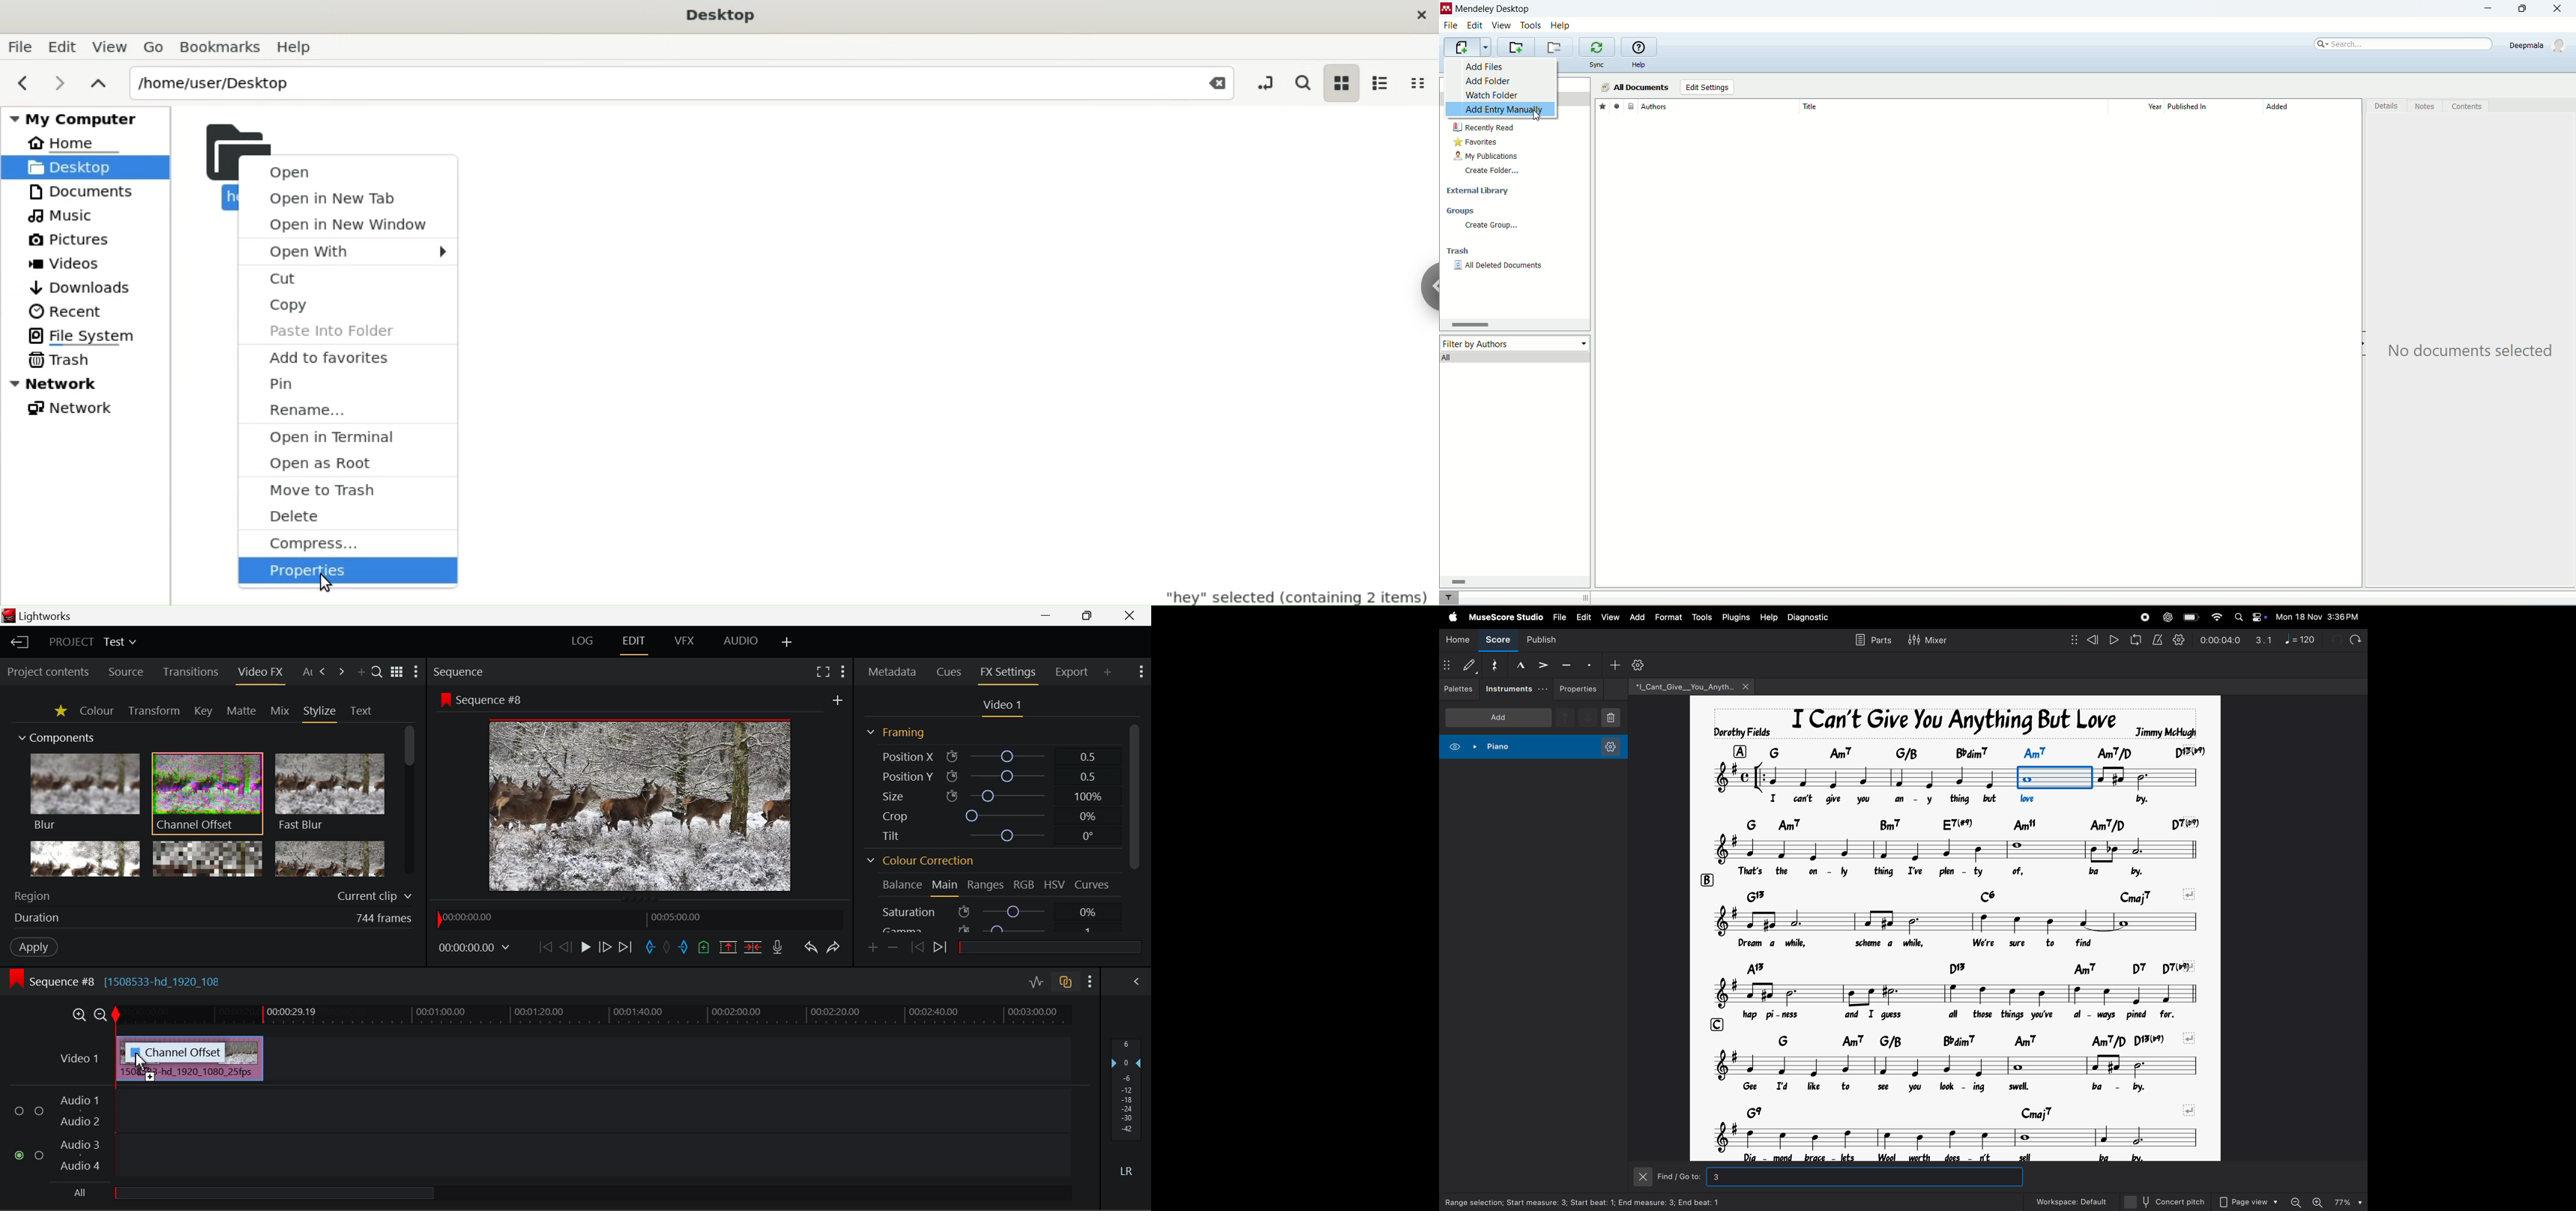  Describe the element at coordinates (1687, 685) in the screenshot. I see `file name` at that location.